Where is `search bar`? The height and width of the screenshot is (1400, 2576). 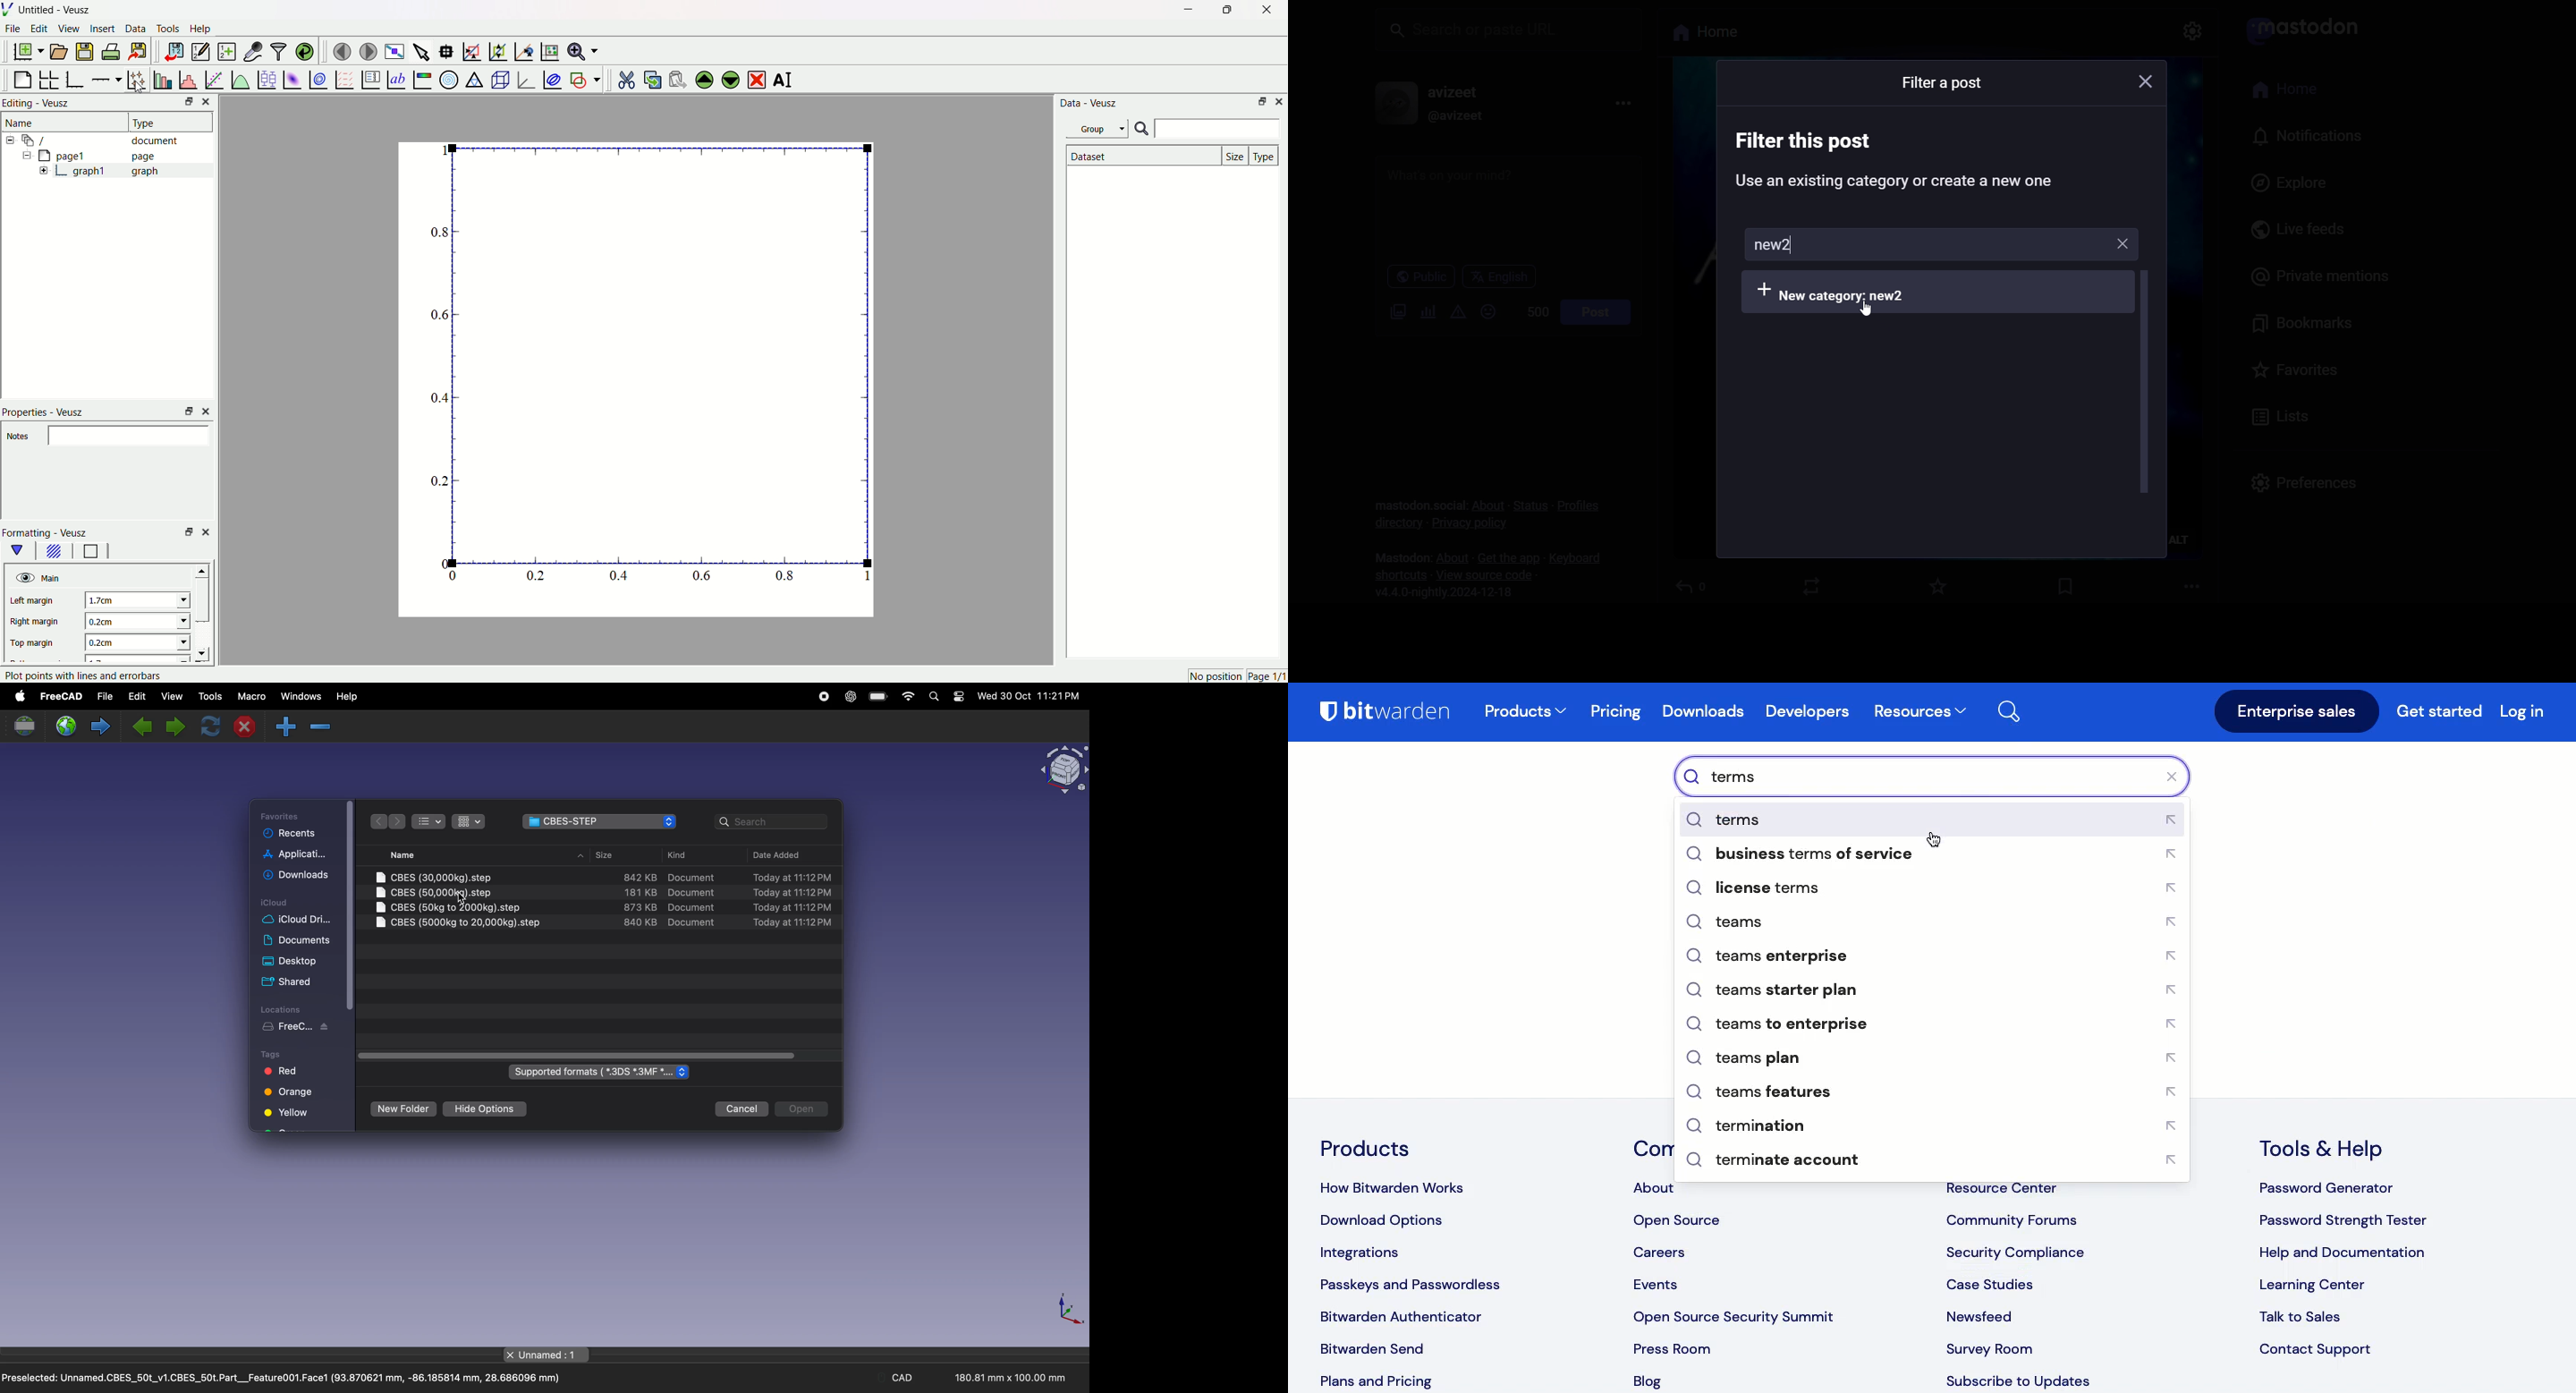 search bar is located at coordinates (768, 823).